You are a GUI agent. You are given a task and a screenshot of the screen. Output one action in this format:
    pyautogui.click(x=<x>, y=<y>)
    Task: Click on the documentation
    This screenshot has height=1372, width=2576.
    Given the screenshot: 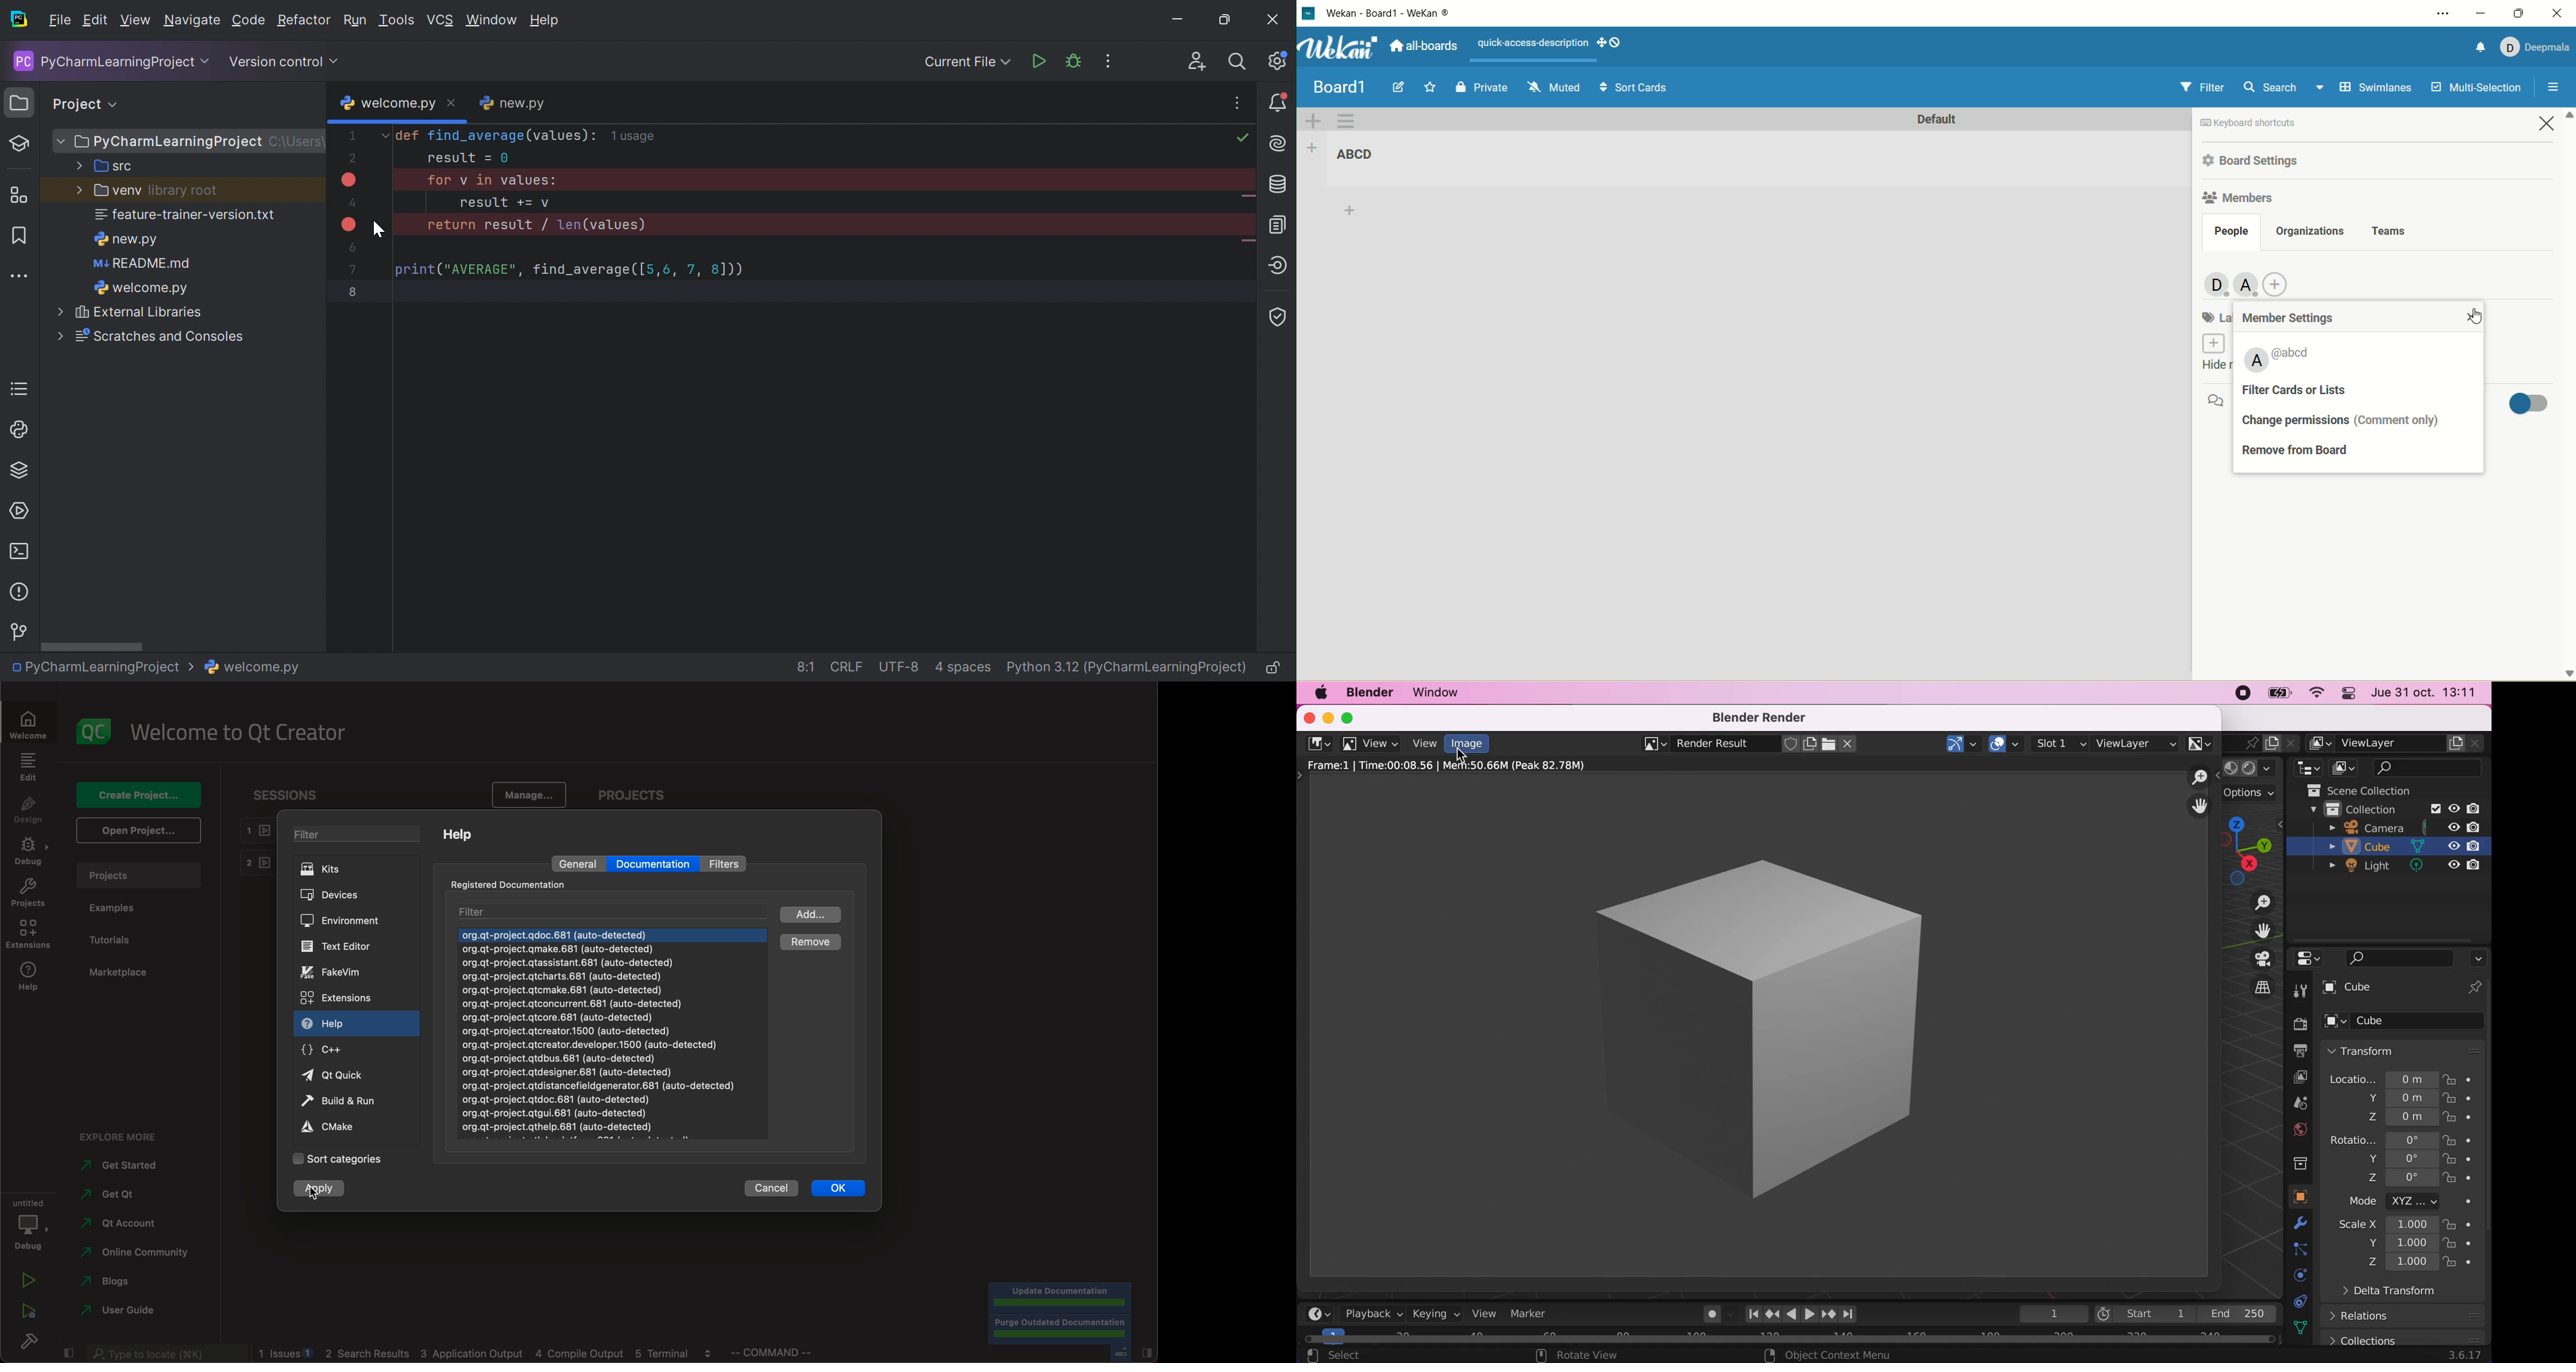 What is the action you would take?
    pyautogui.click(x=654, y=864)
    